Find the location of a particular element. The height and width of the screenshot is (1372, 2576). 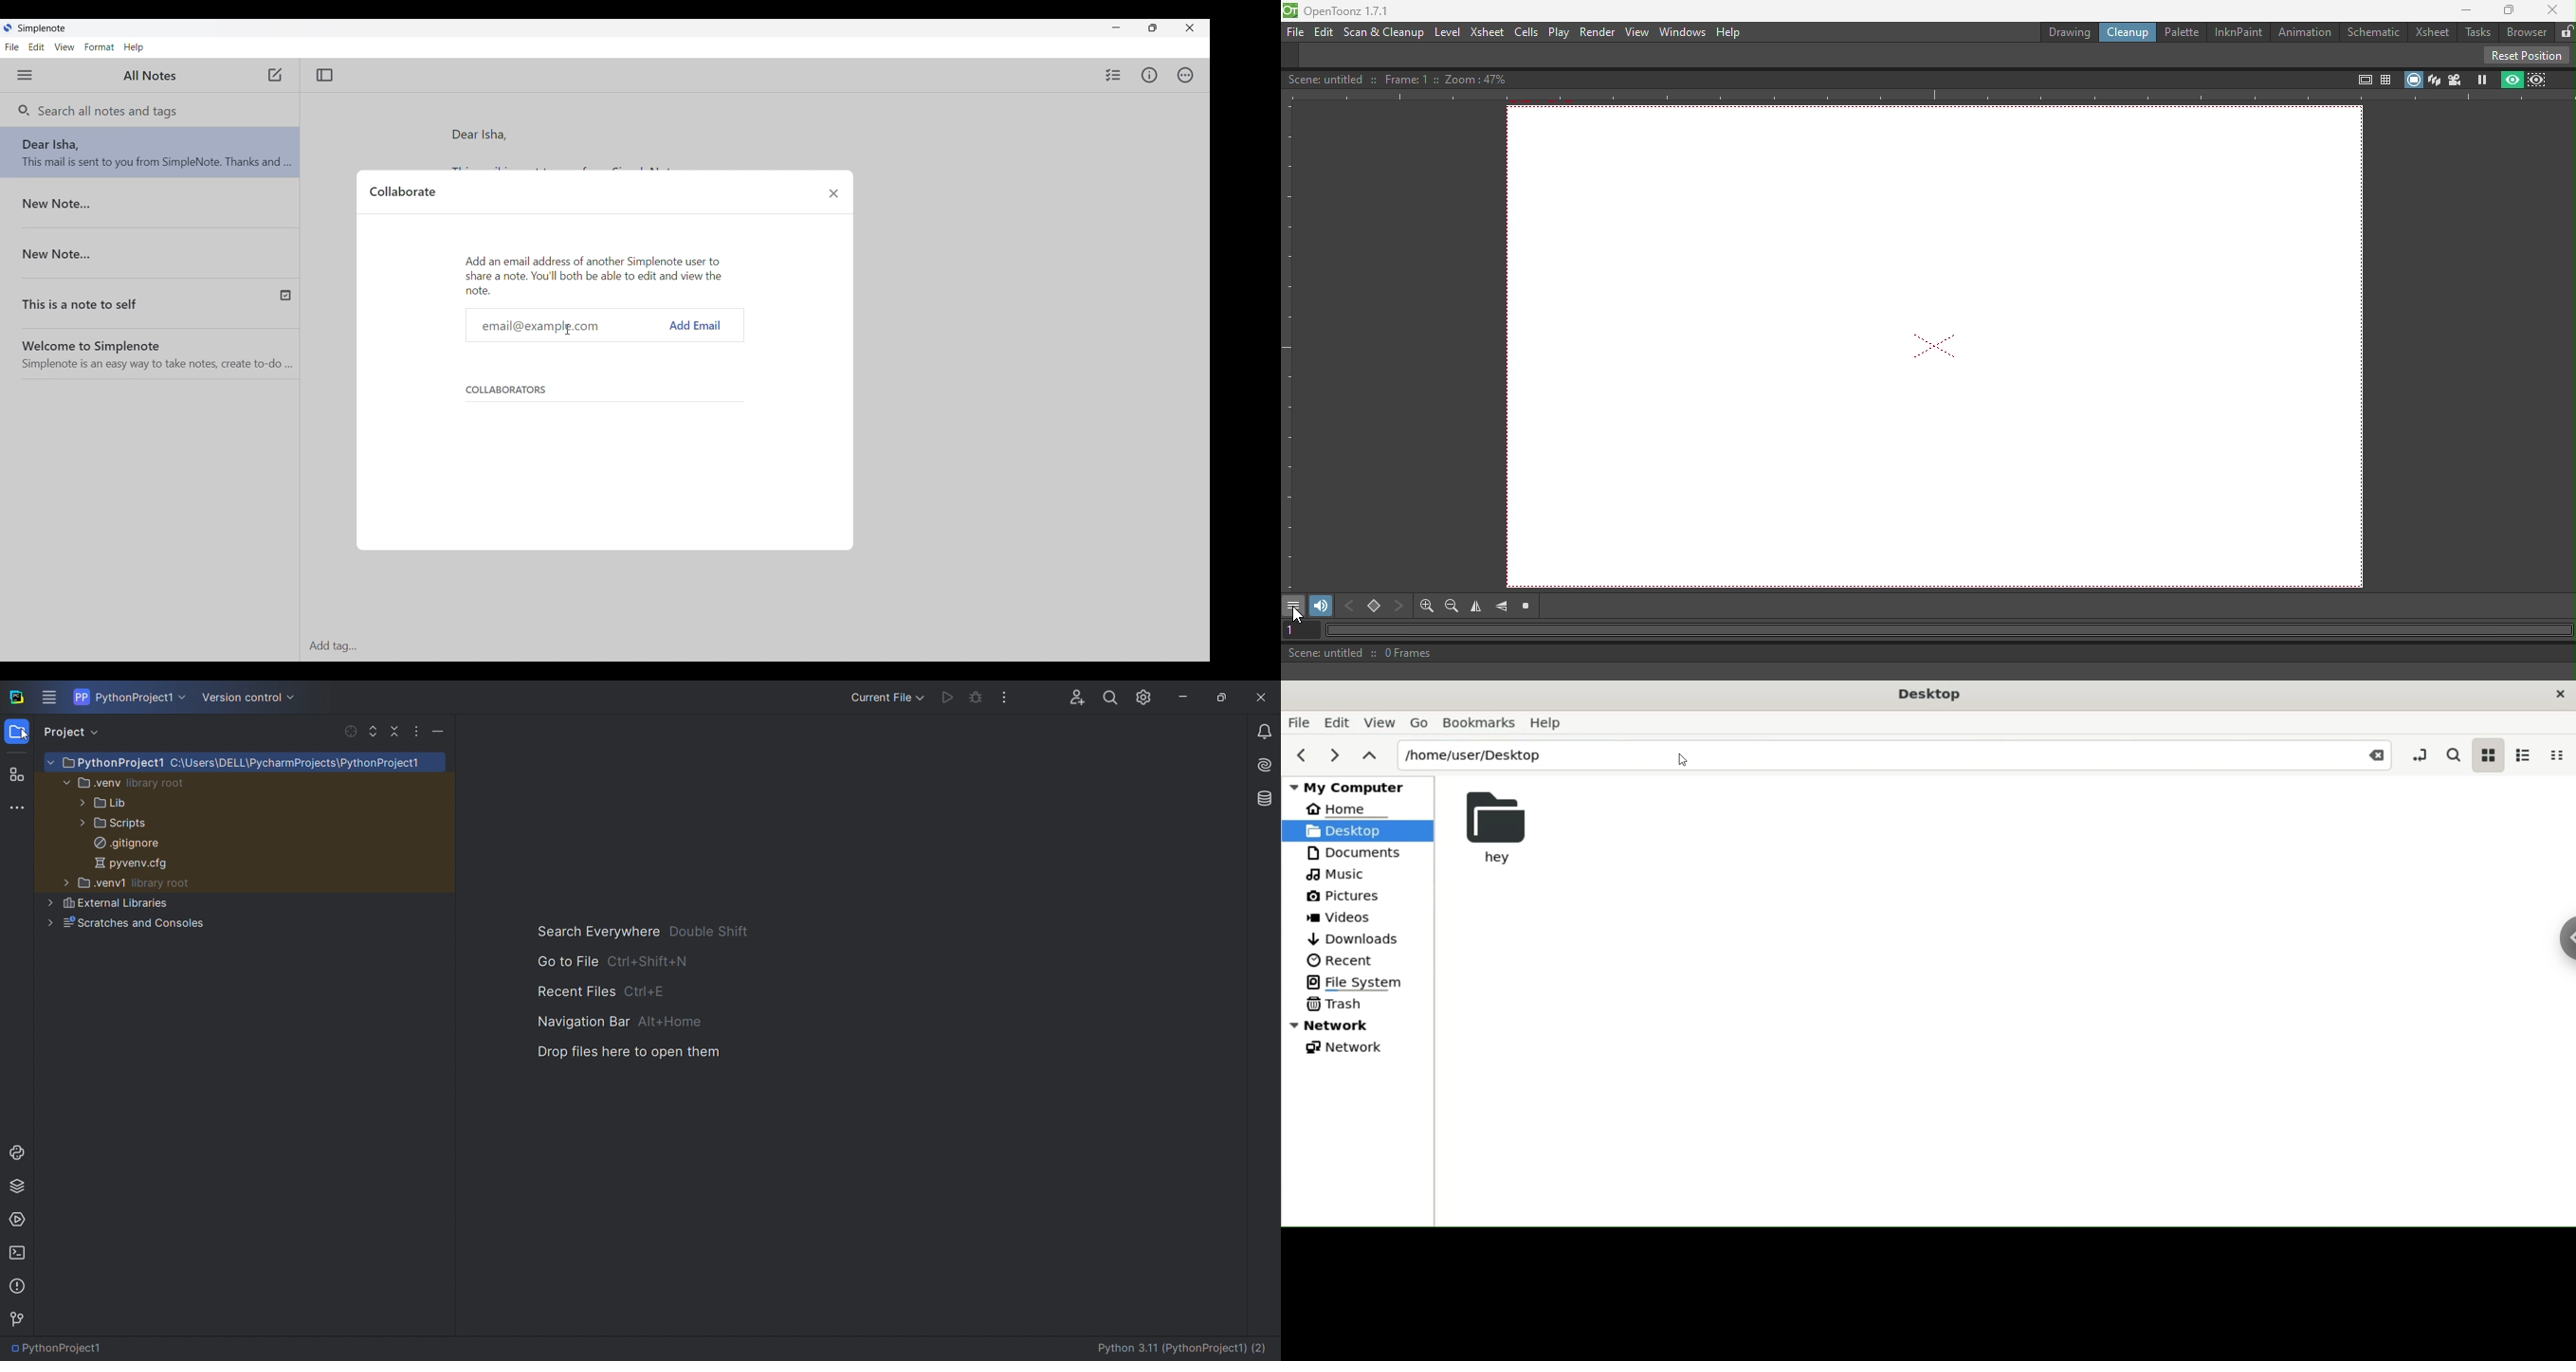

Edit is located at coordinates (37, 47).